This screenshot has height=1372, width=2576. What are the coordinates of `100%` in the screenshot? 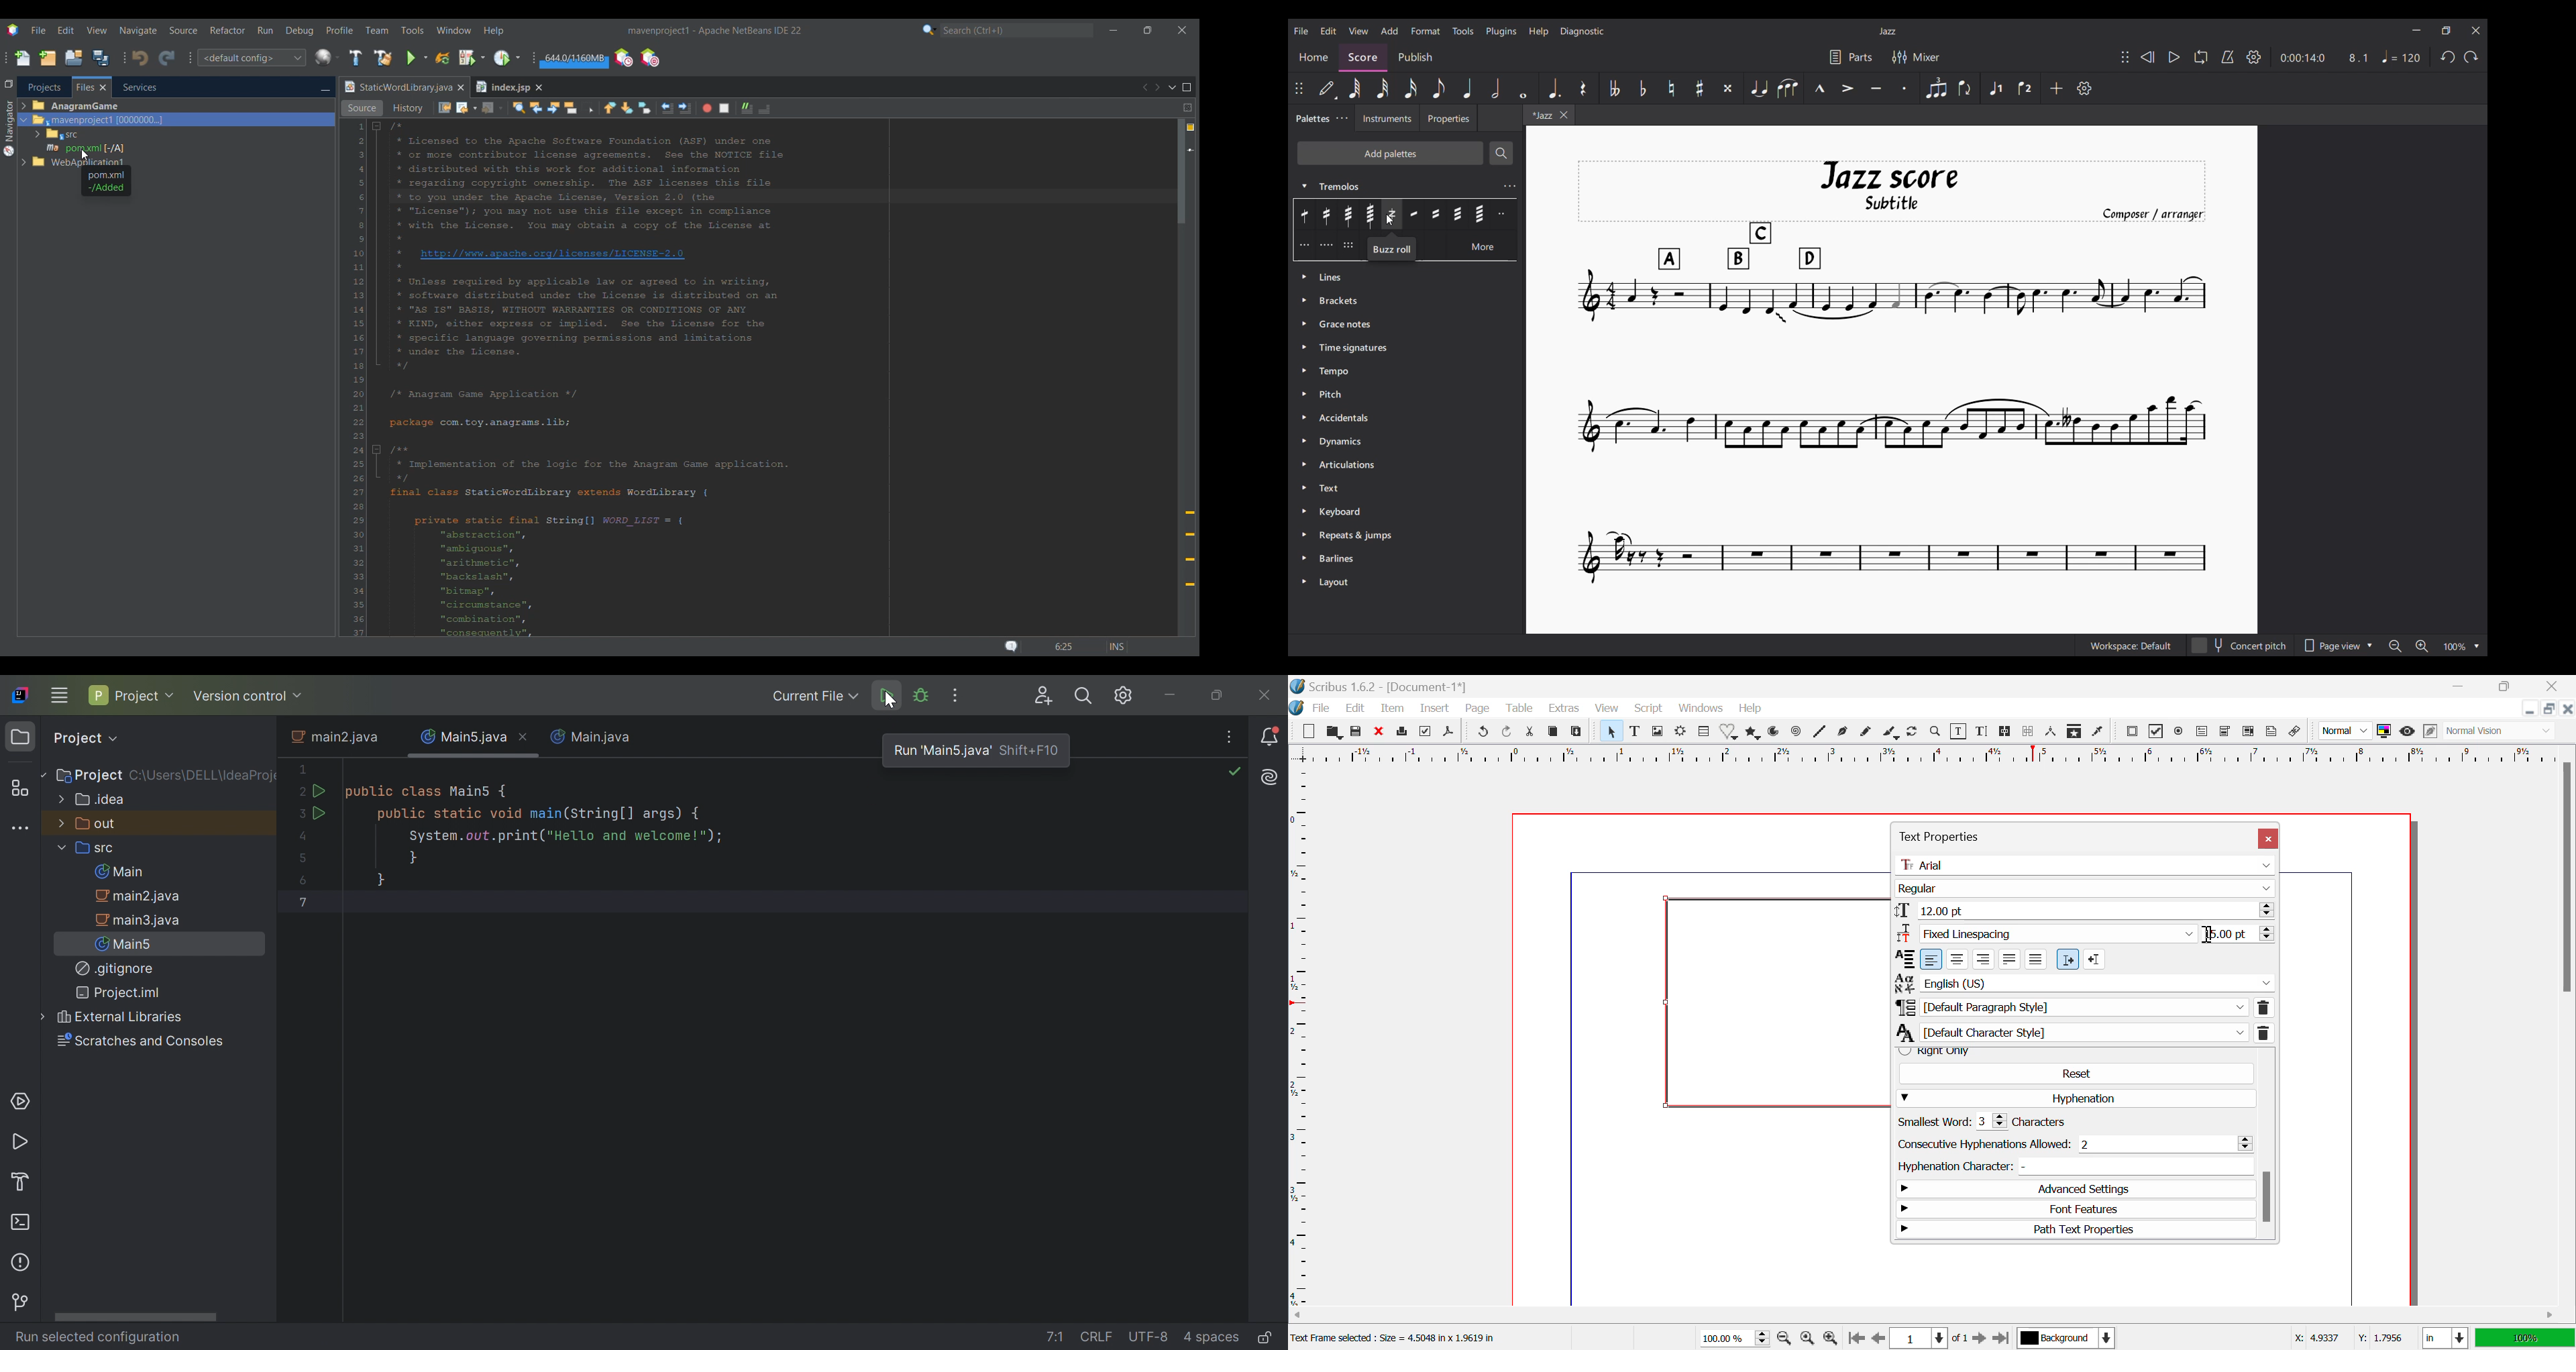 It's located at (2524, 1338).